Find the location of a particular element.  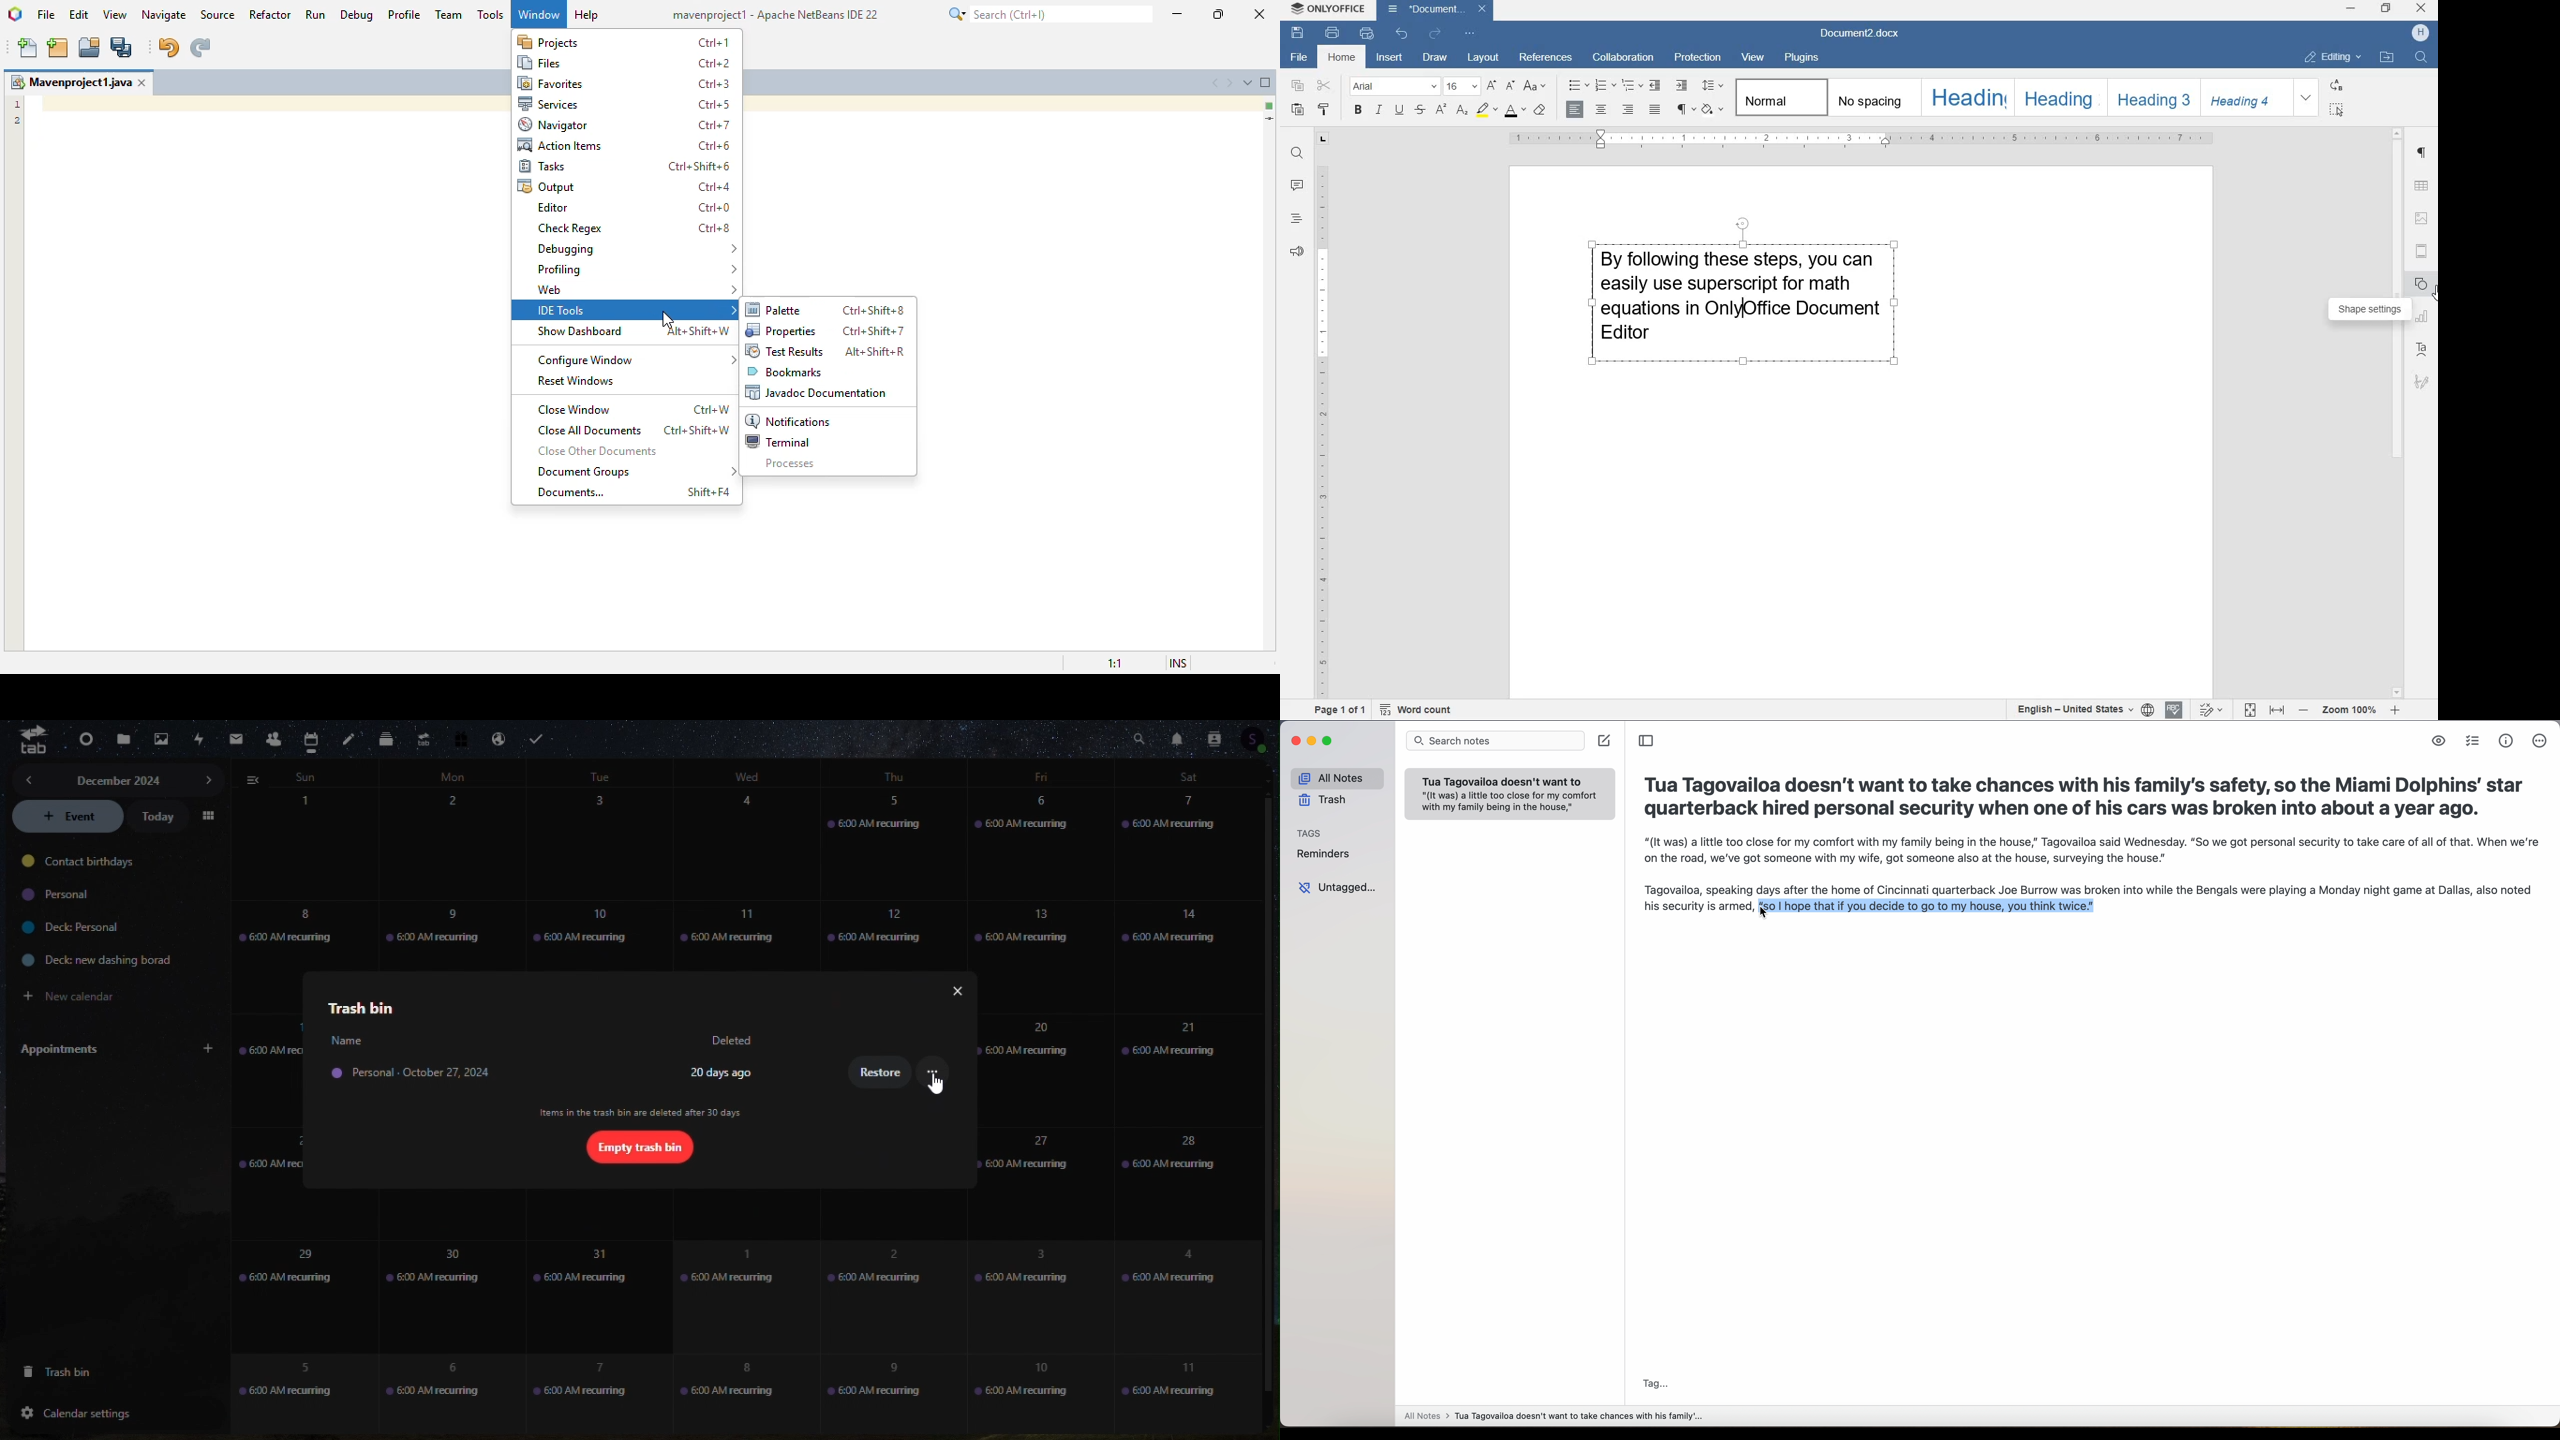

upgrade is located at coordinates (422, 738).